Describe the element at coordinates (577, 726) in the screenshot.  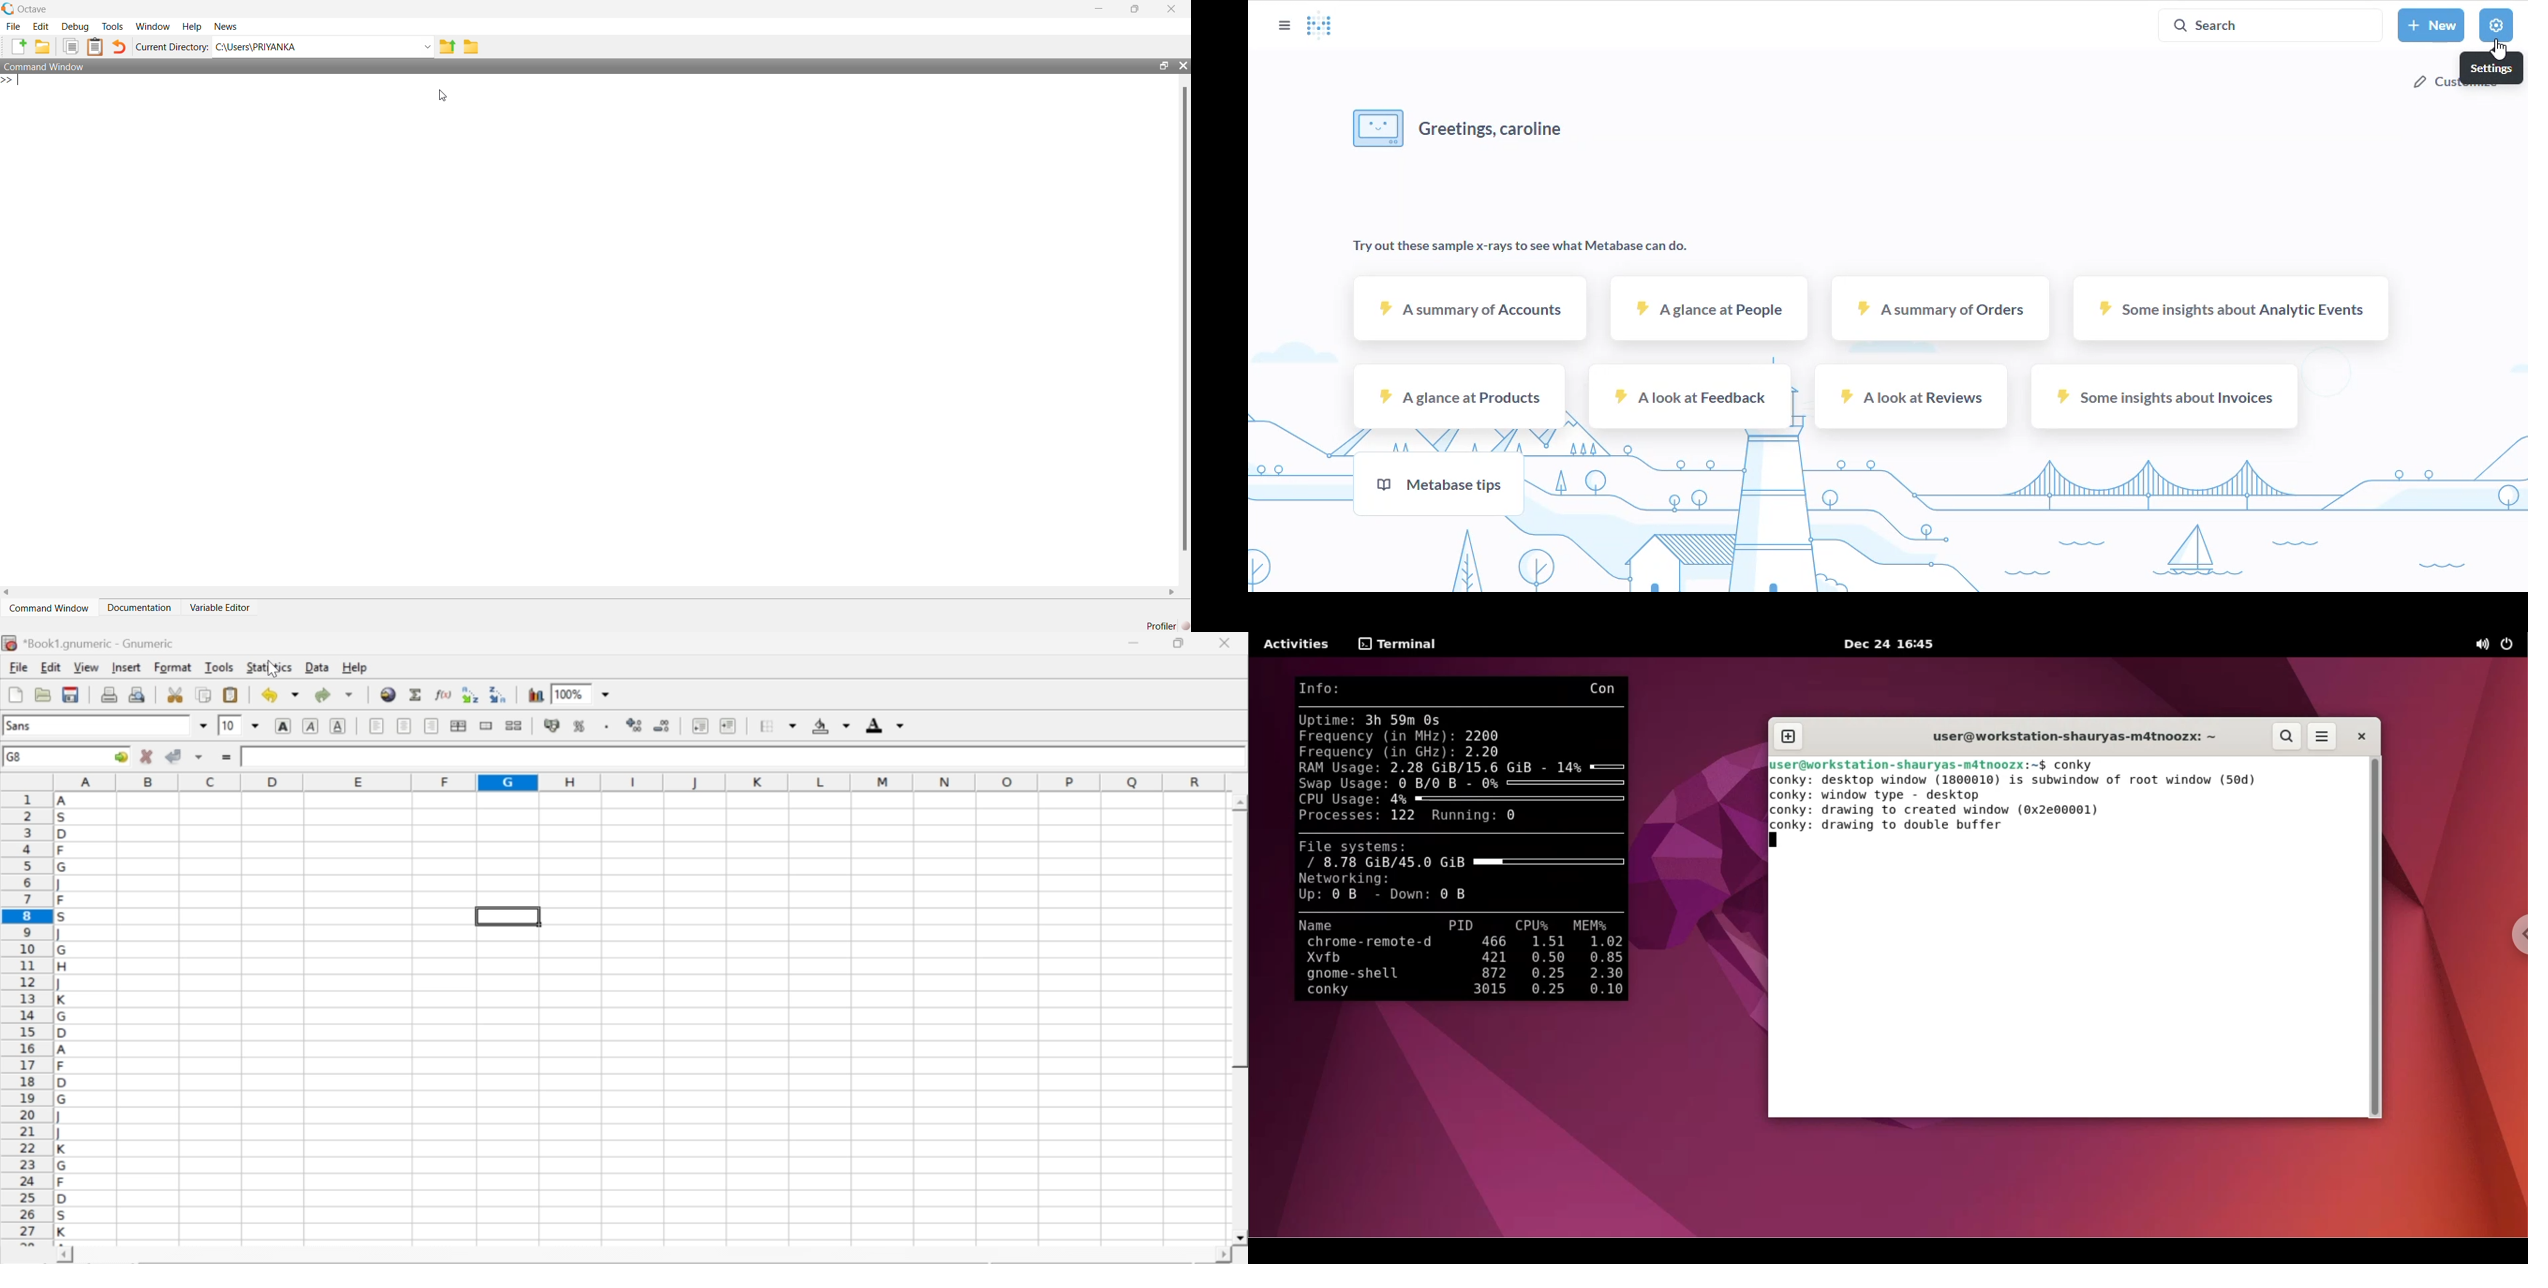
I see `format selection as percentage` at that location.